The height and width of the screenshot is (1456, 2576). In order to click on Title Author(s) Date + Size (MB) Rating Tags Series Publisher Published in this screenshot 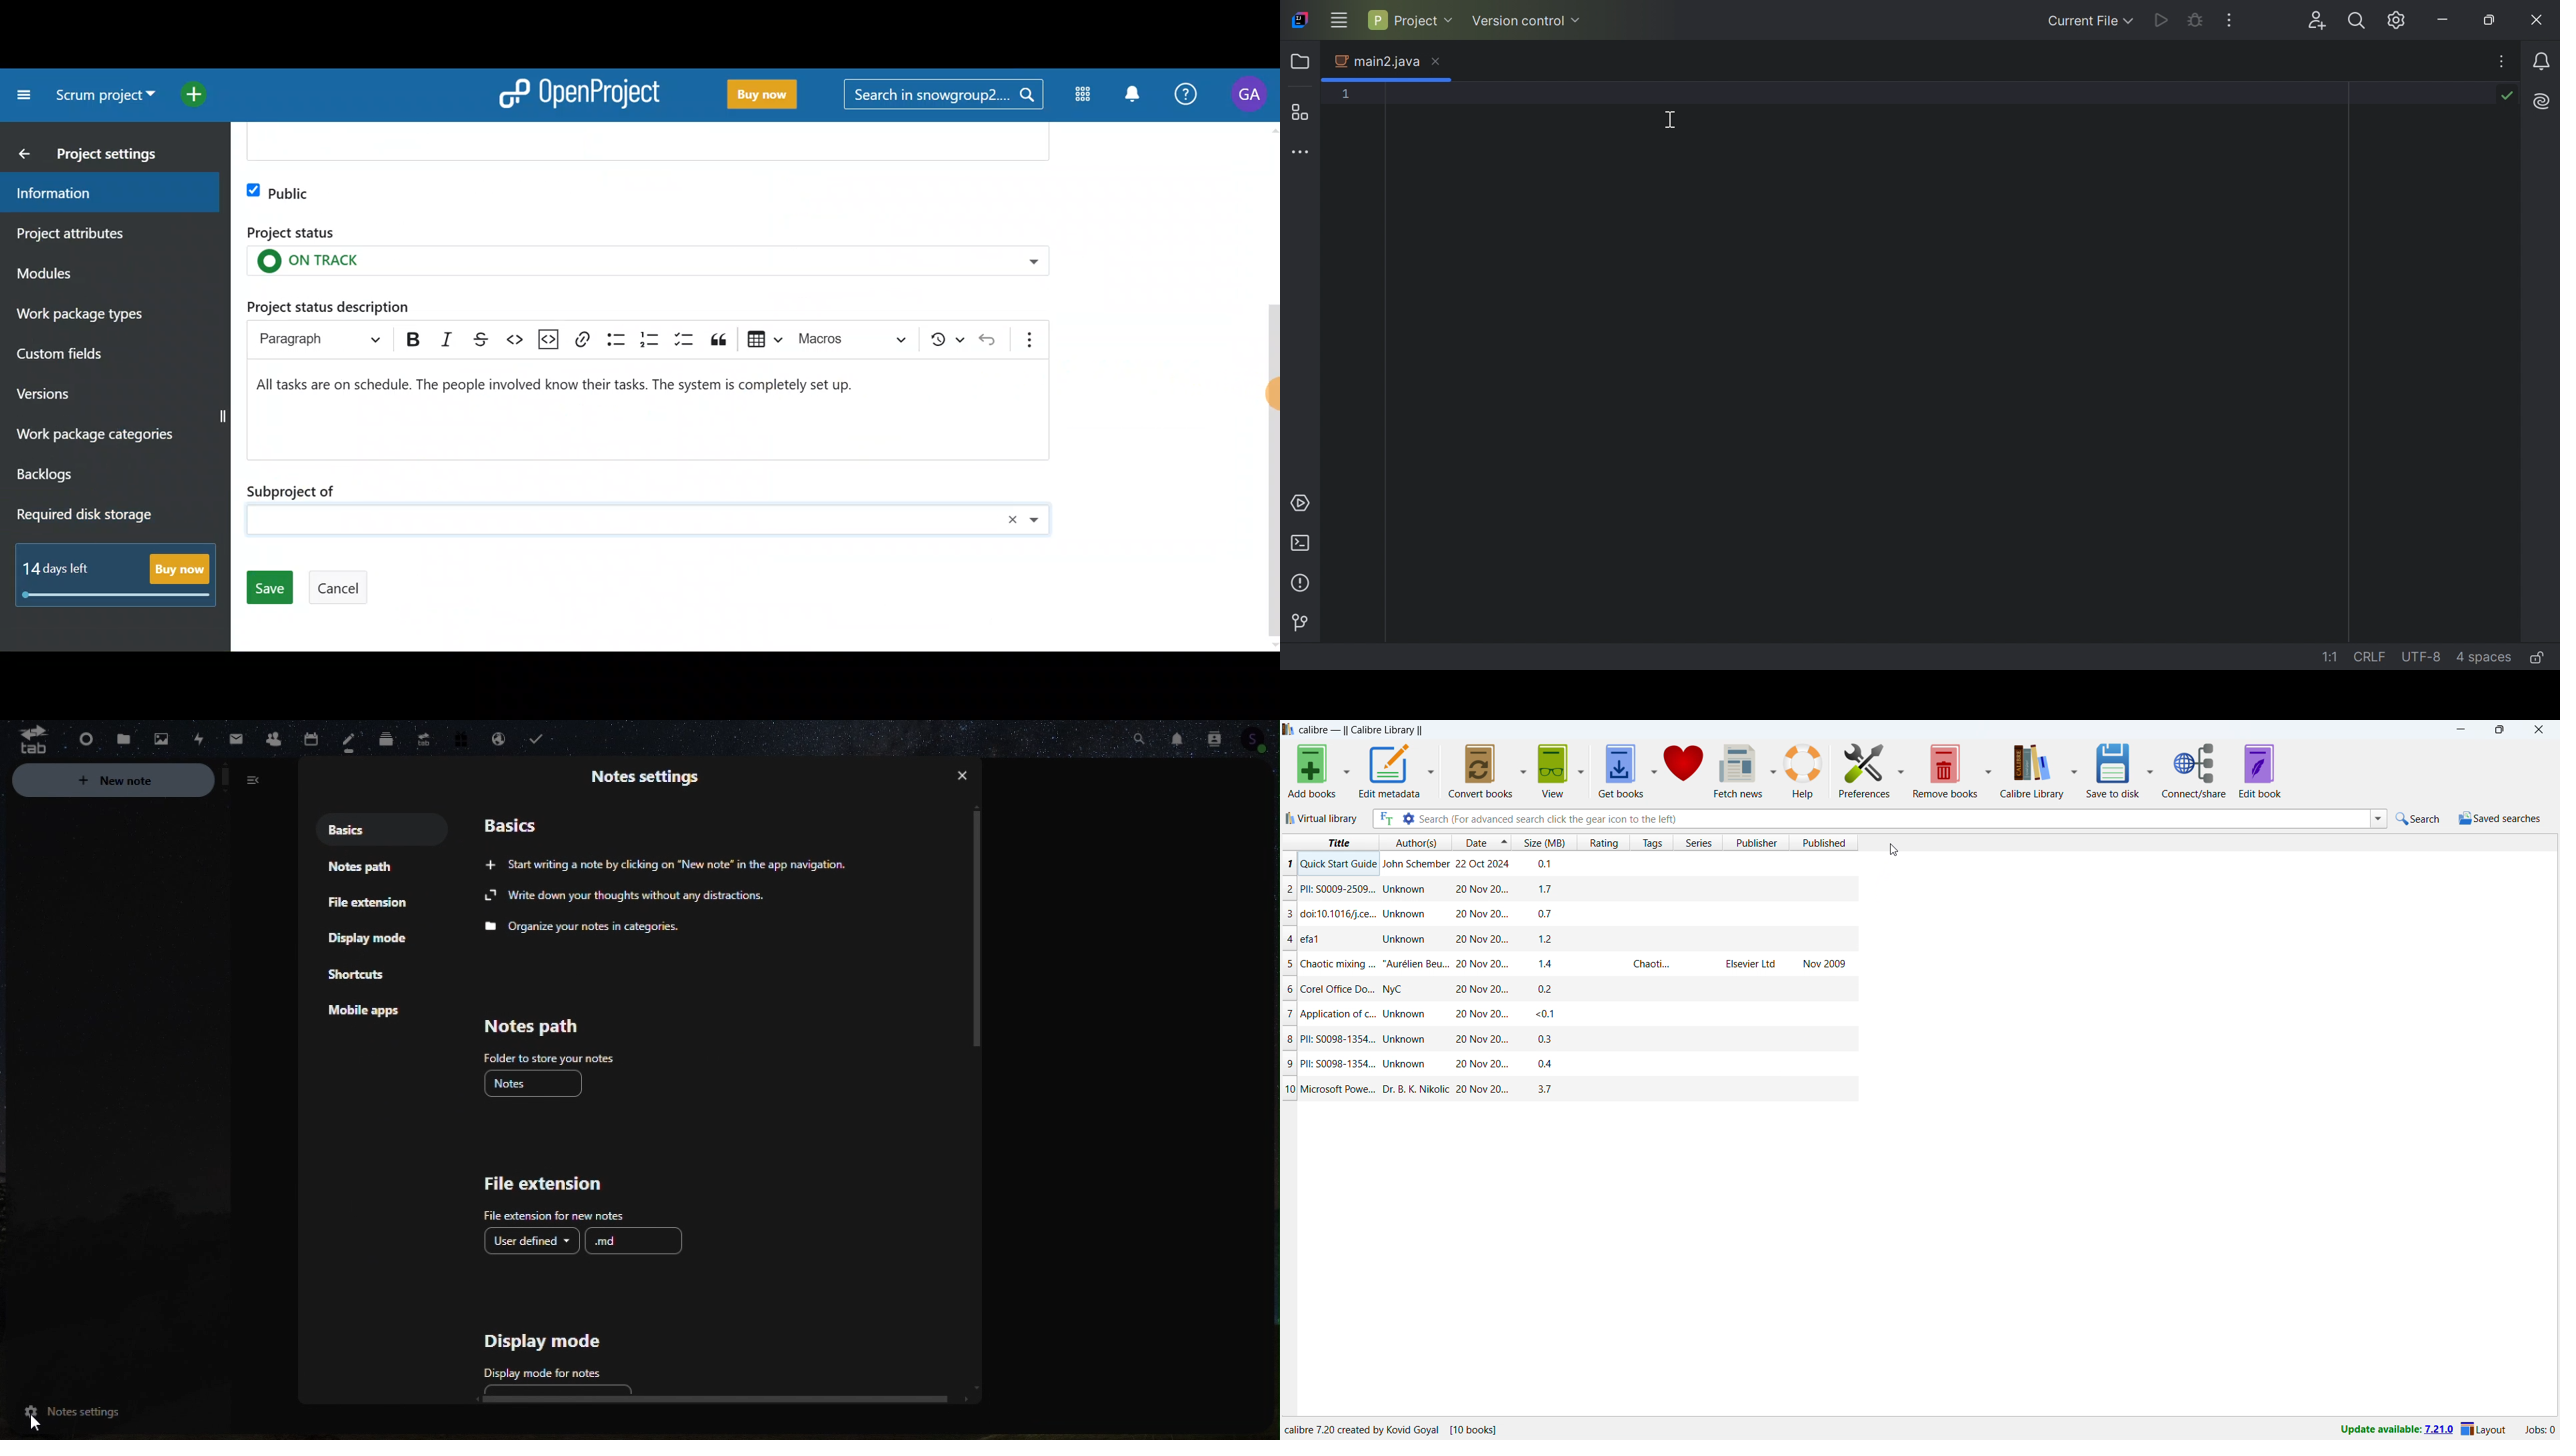, I will do `click(1584, 841)`.